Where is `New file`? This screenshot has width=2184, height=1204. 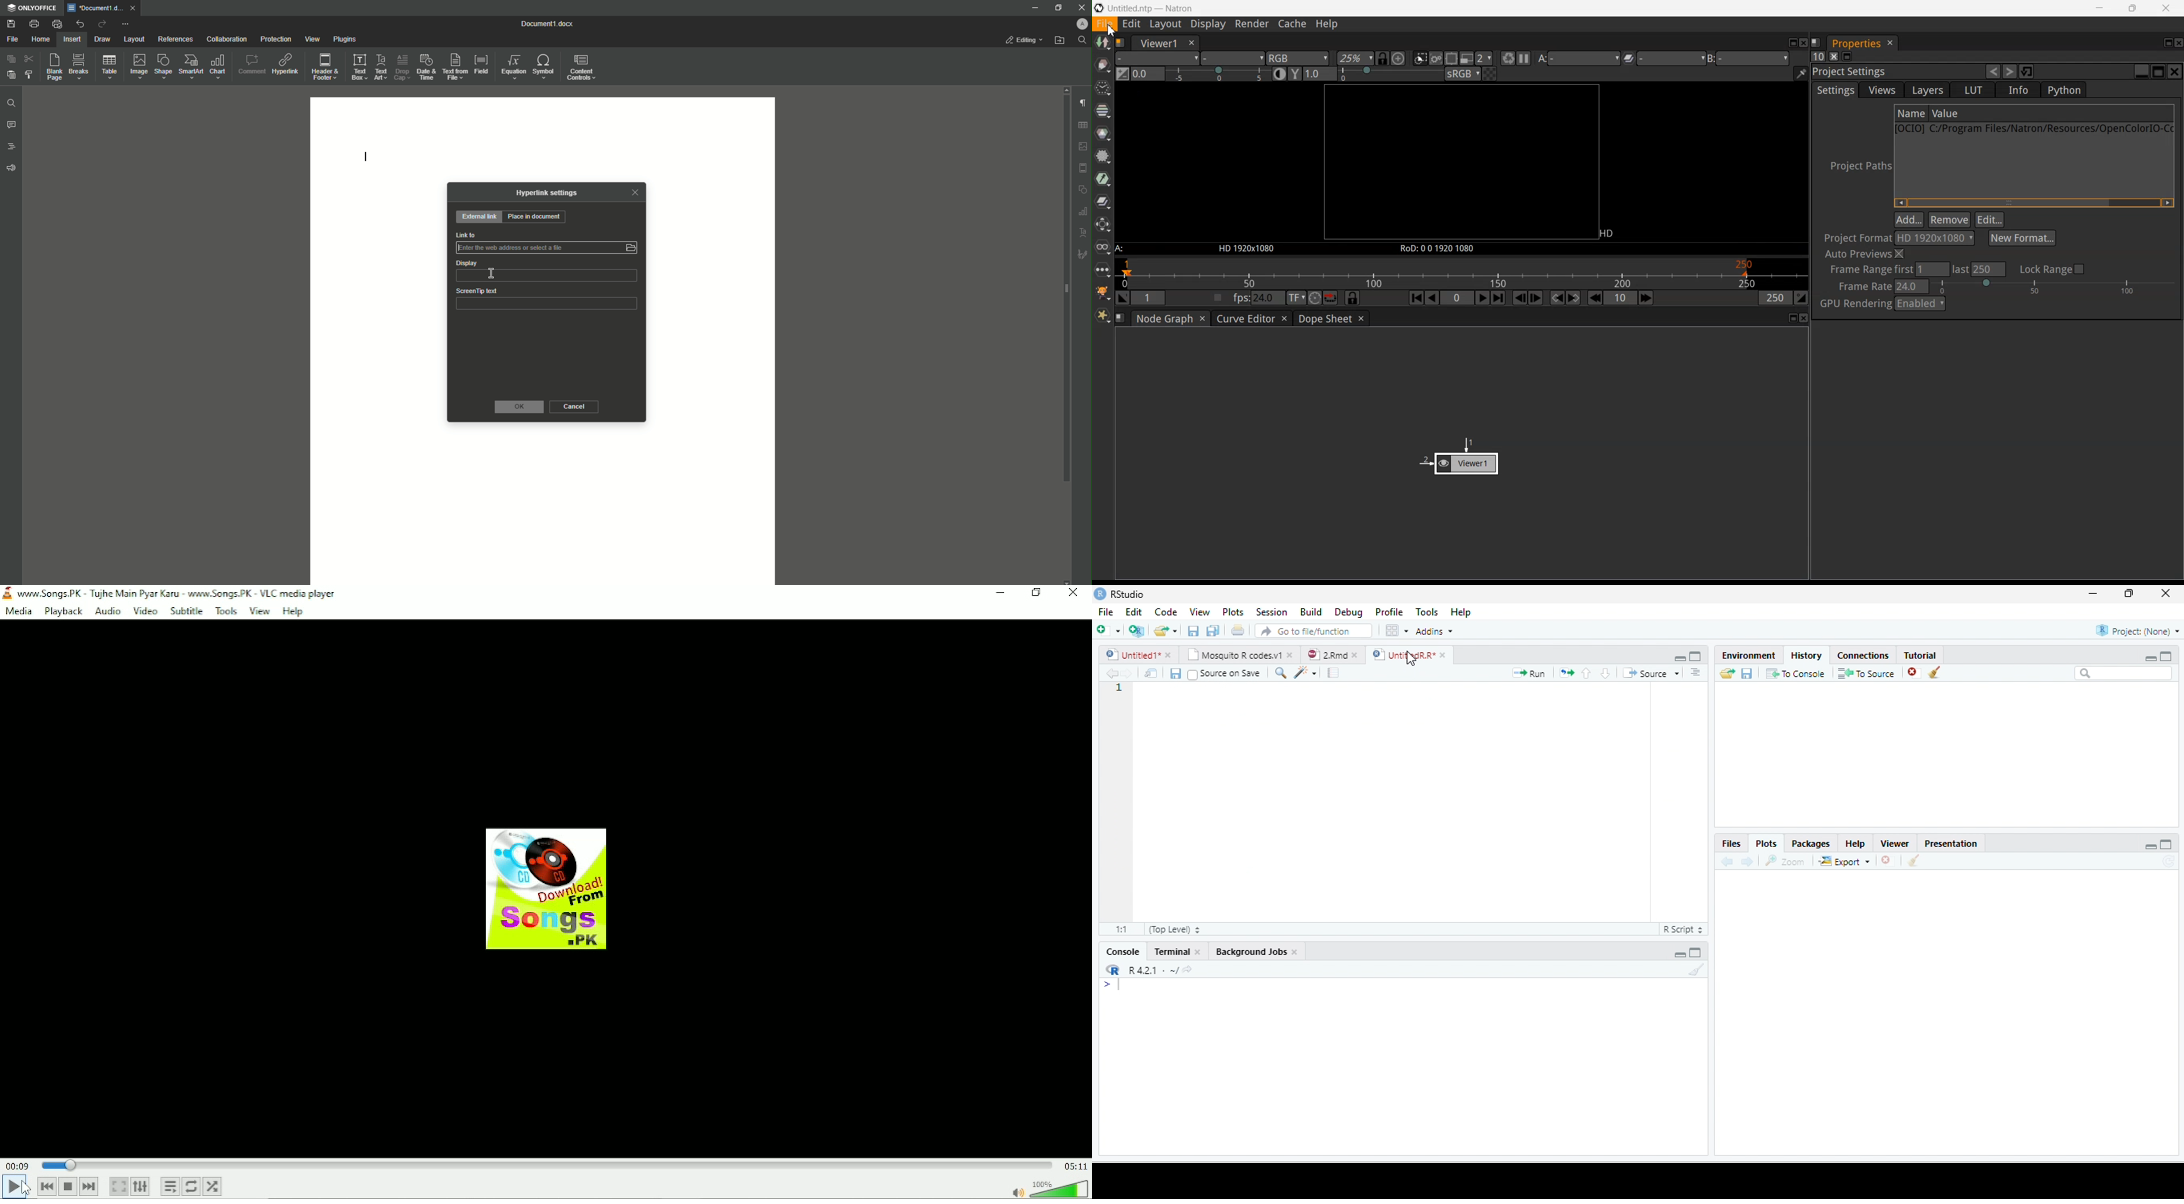
New file is located at coordinates (1109, 630).